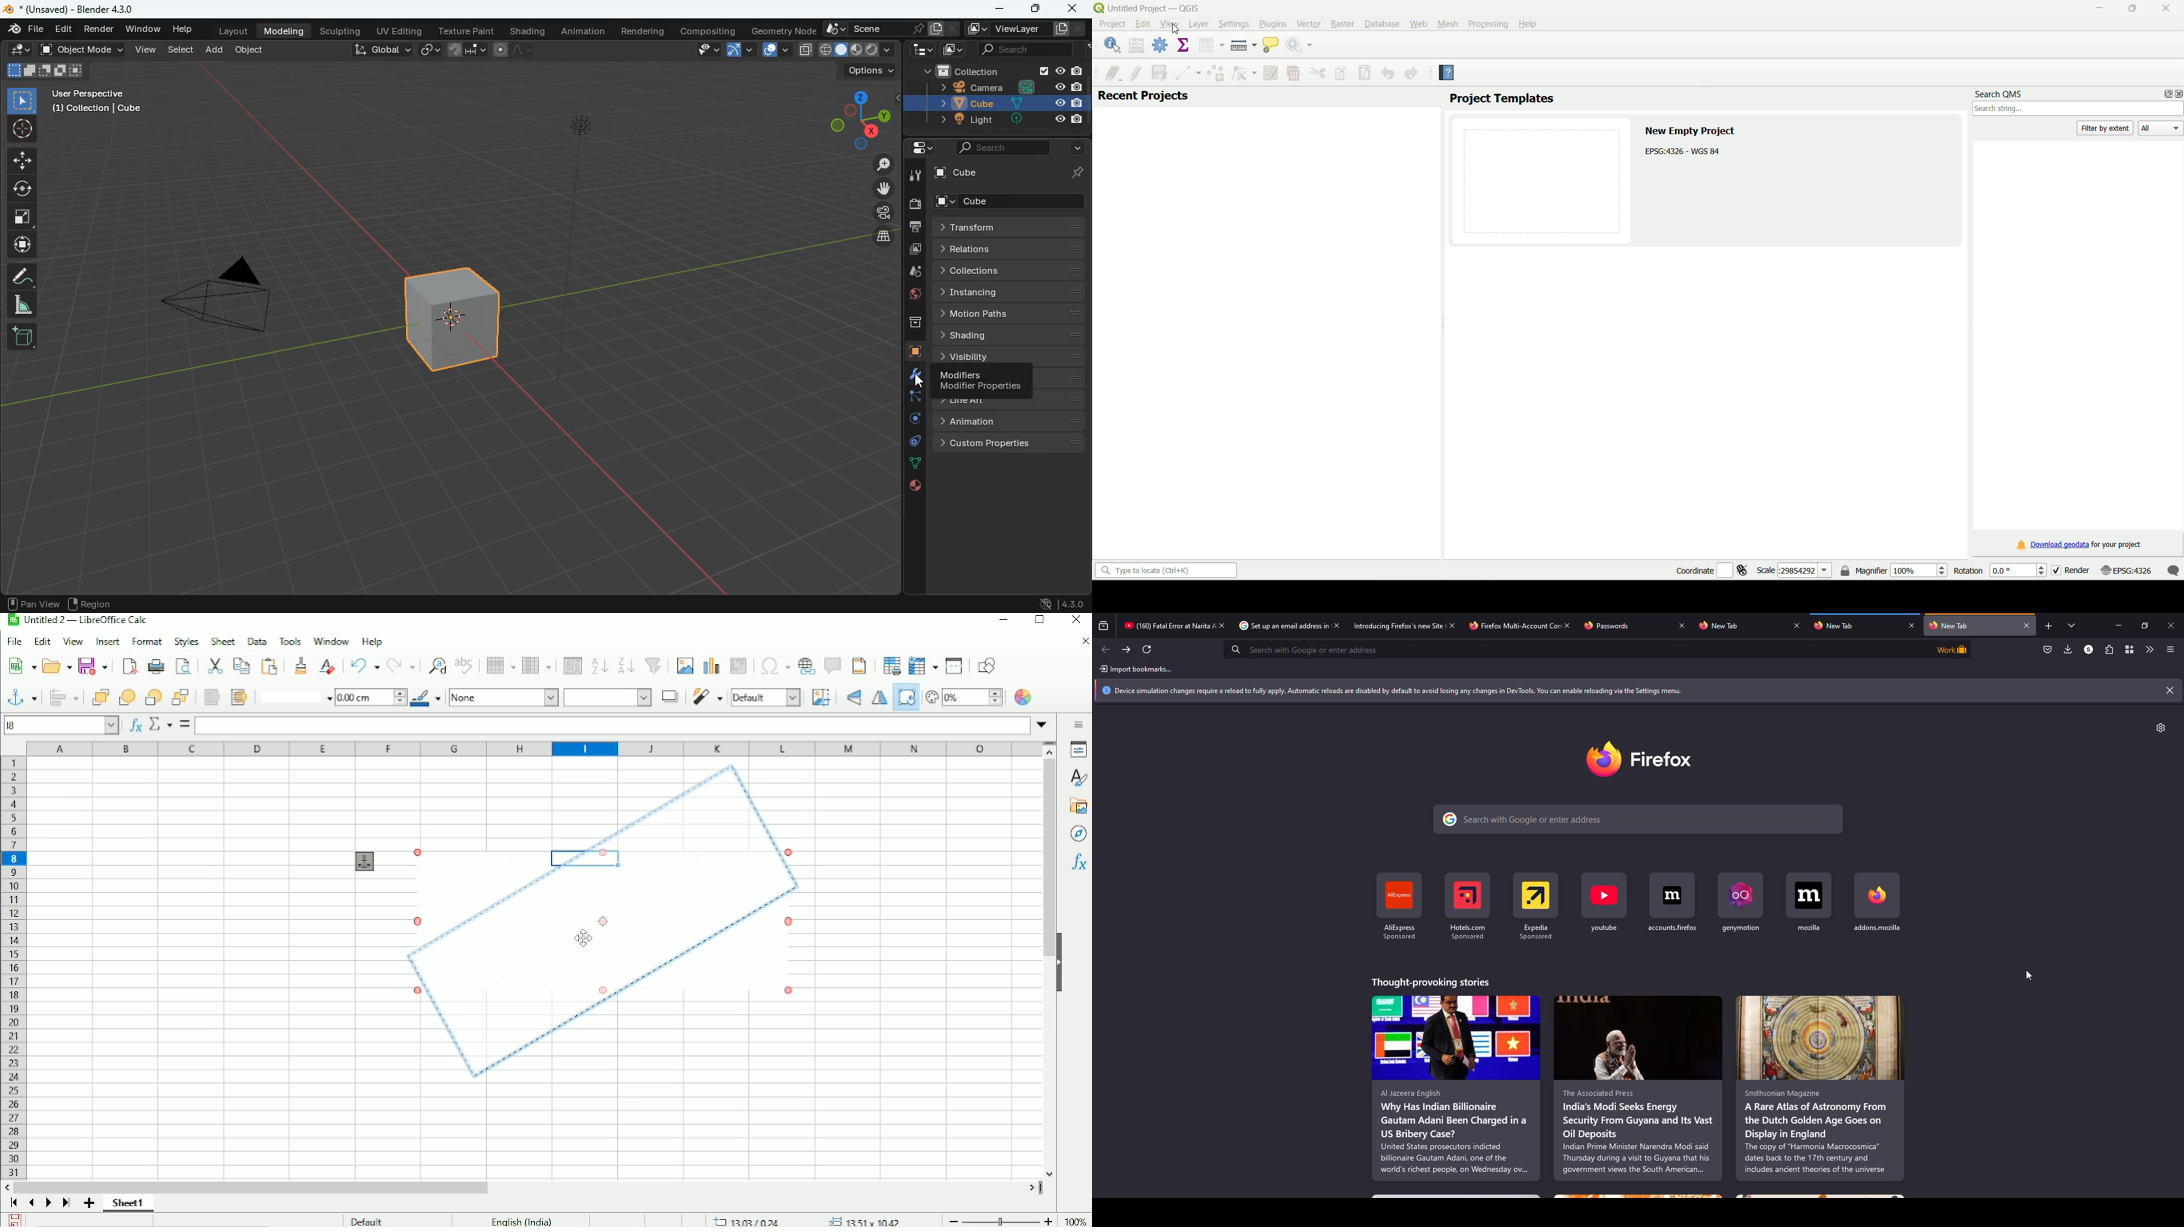 Image resolution: width=2184 pixels, height=1232 pixels. What do you see at coordinates (1079, 835) in the screenshot?
I see `Navigator` at bounding box center [1079, 835].